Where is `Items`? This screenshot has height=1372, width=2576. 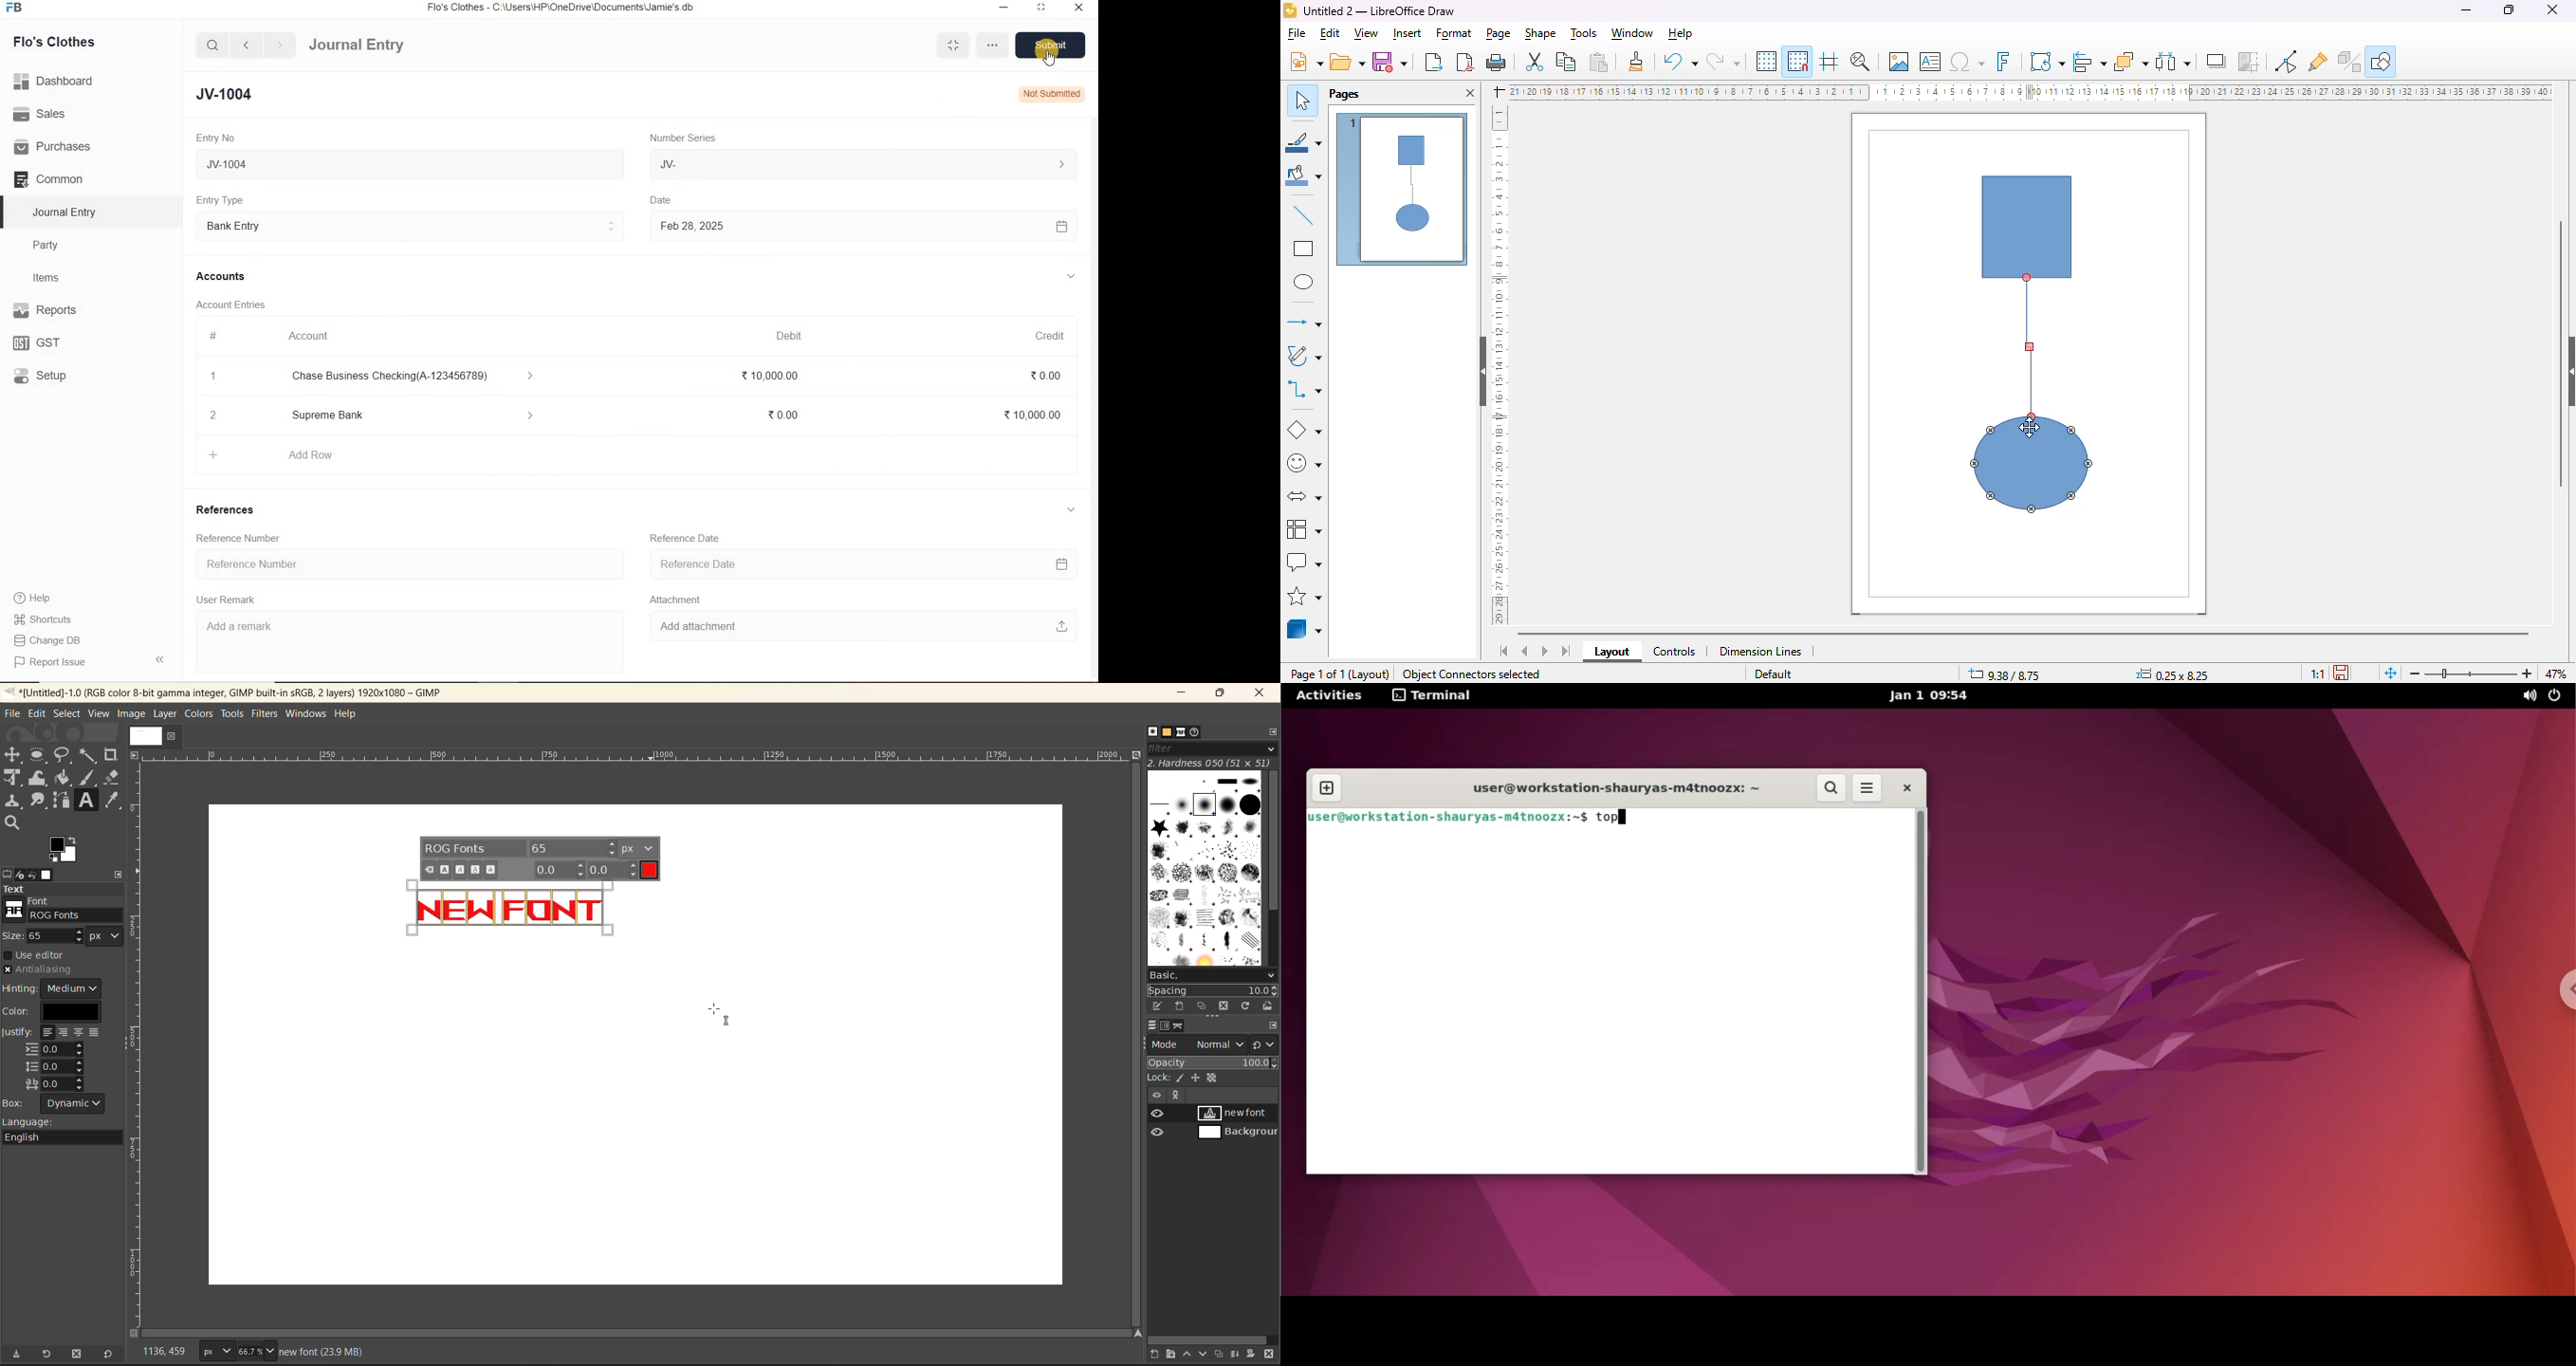 Items is located at coordinates (52, 276).